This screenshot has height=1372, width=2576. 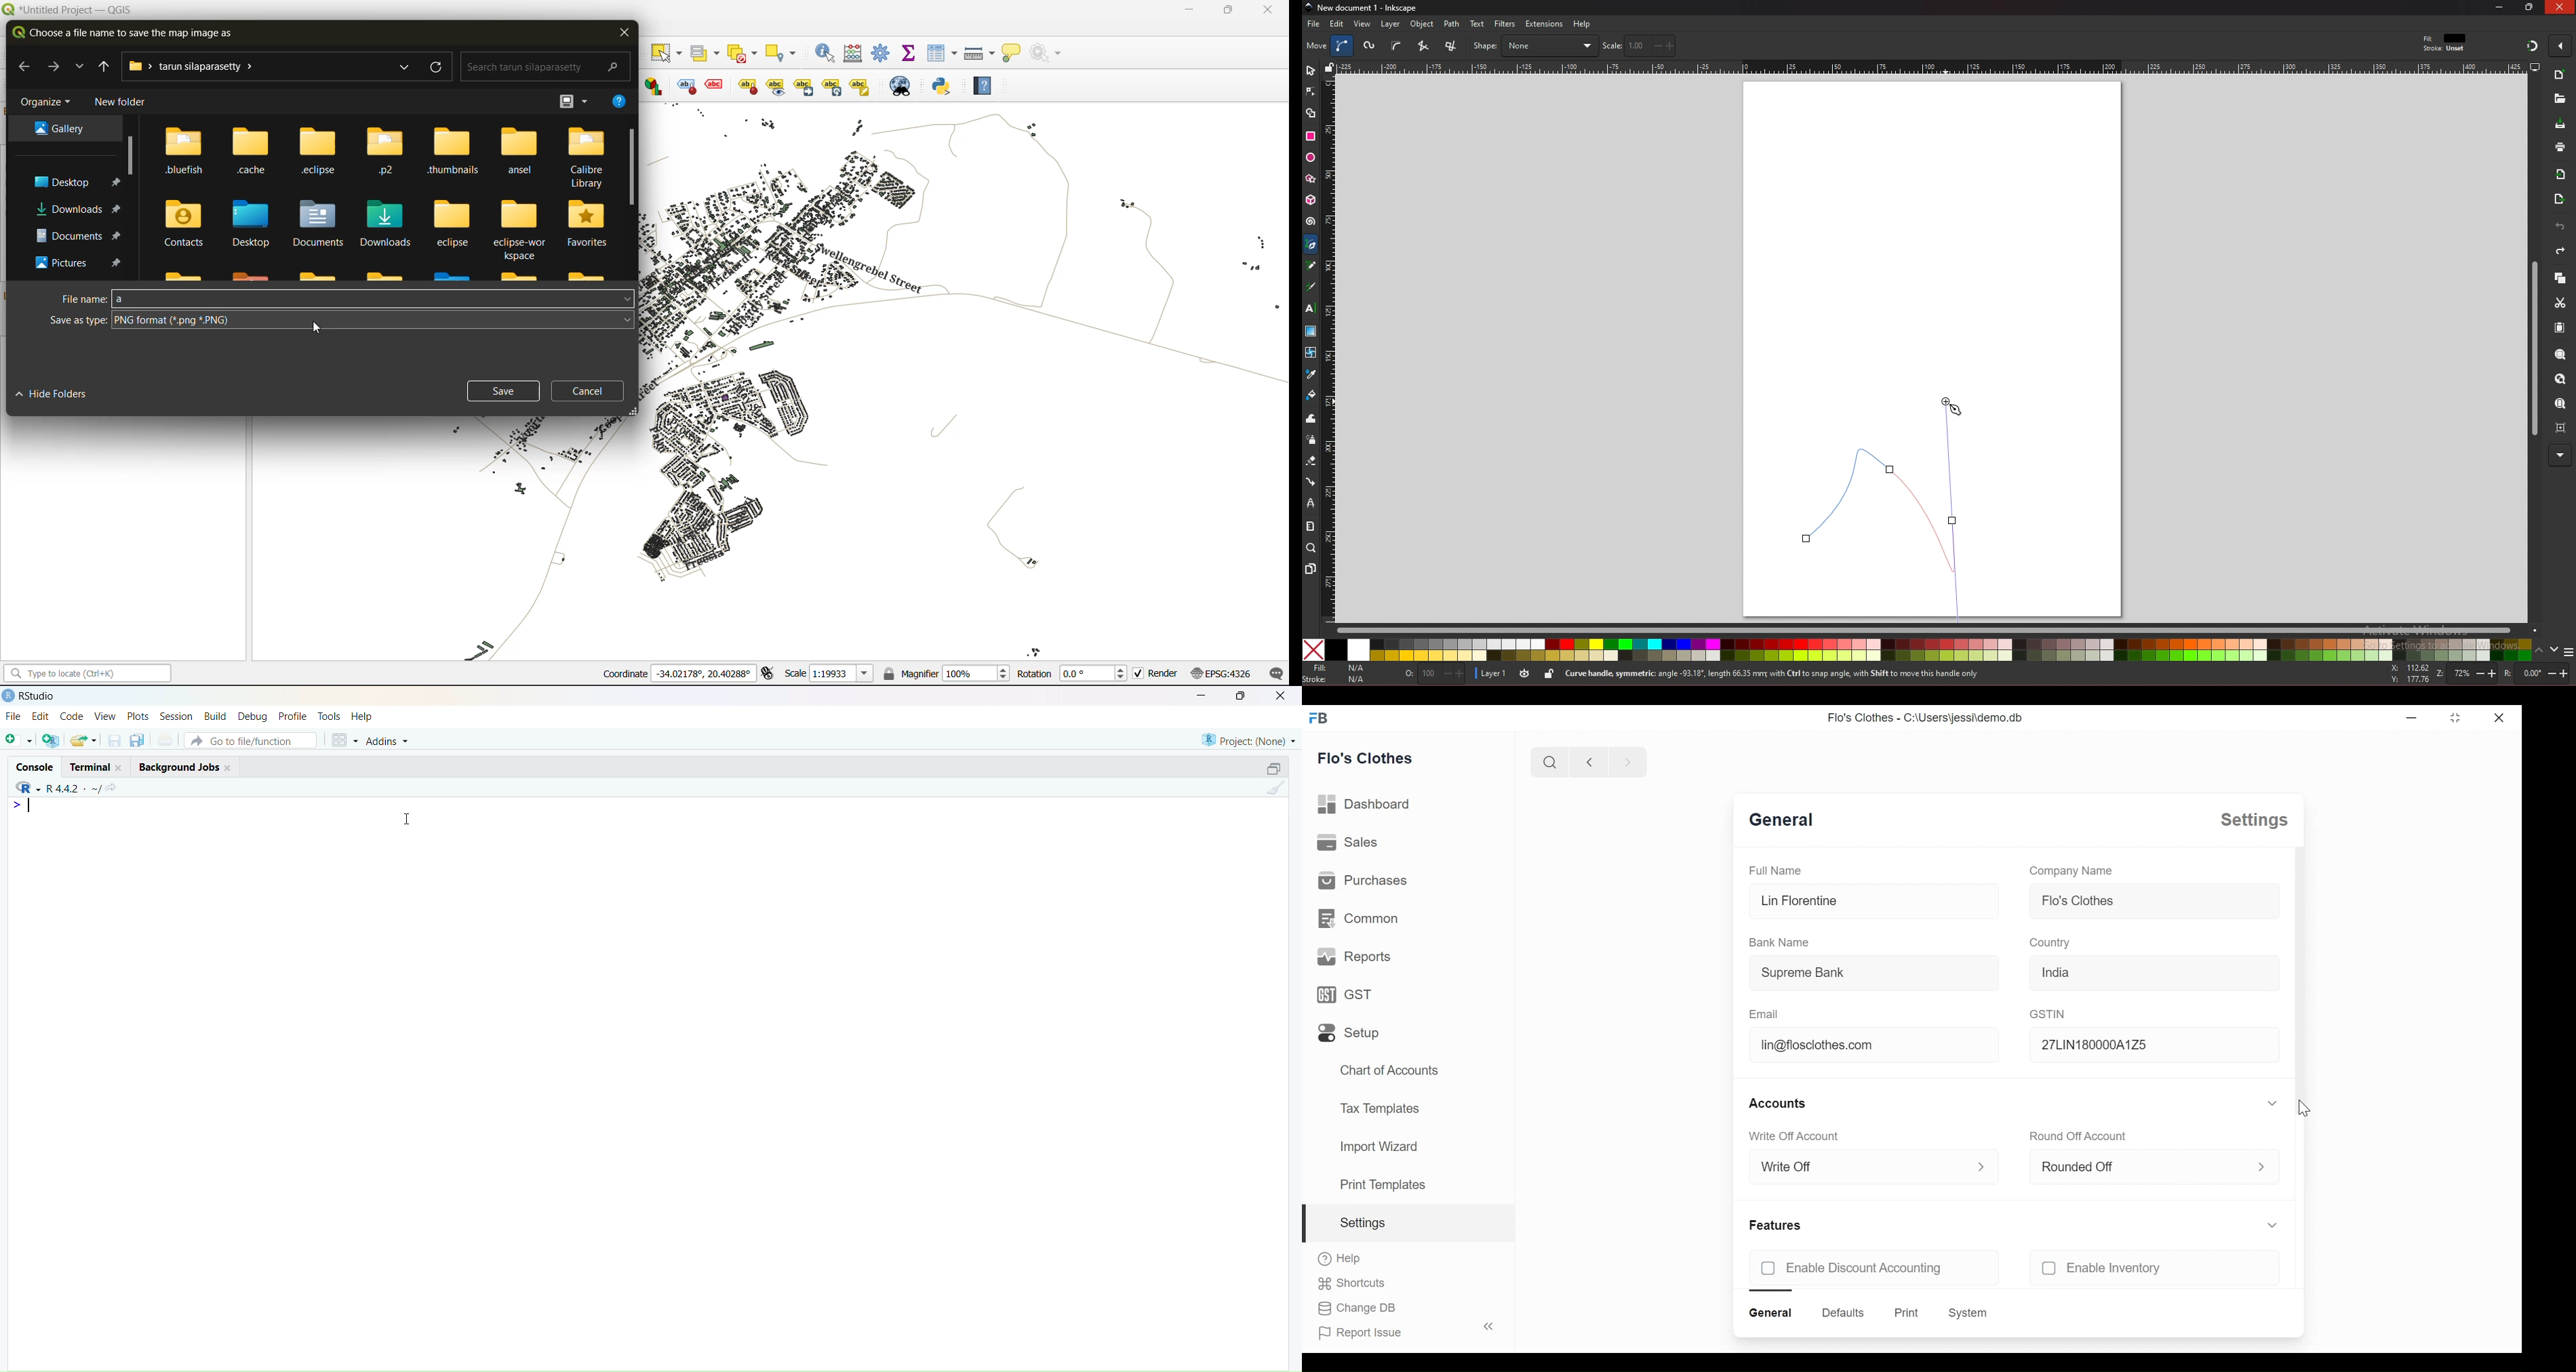 I want to click on paint bucket, so click(x=1311, y=394).